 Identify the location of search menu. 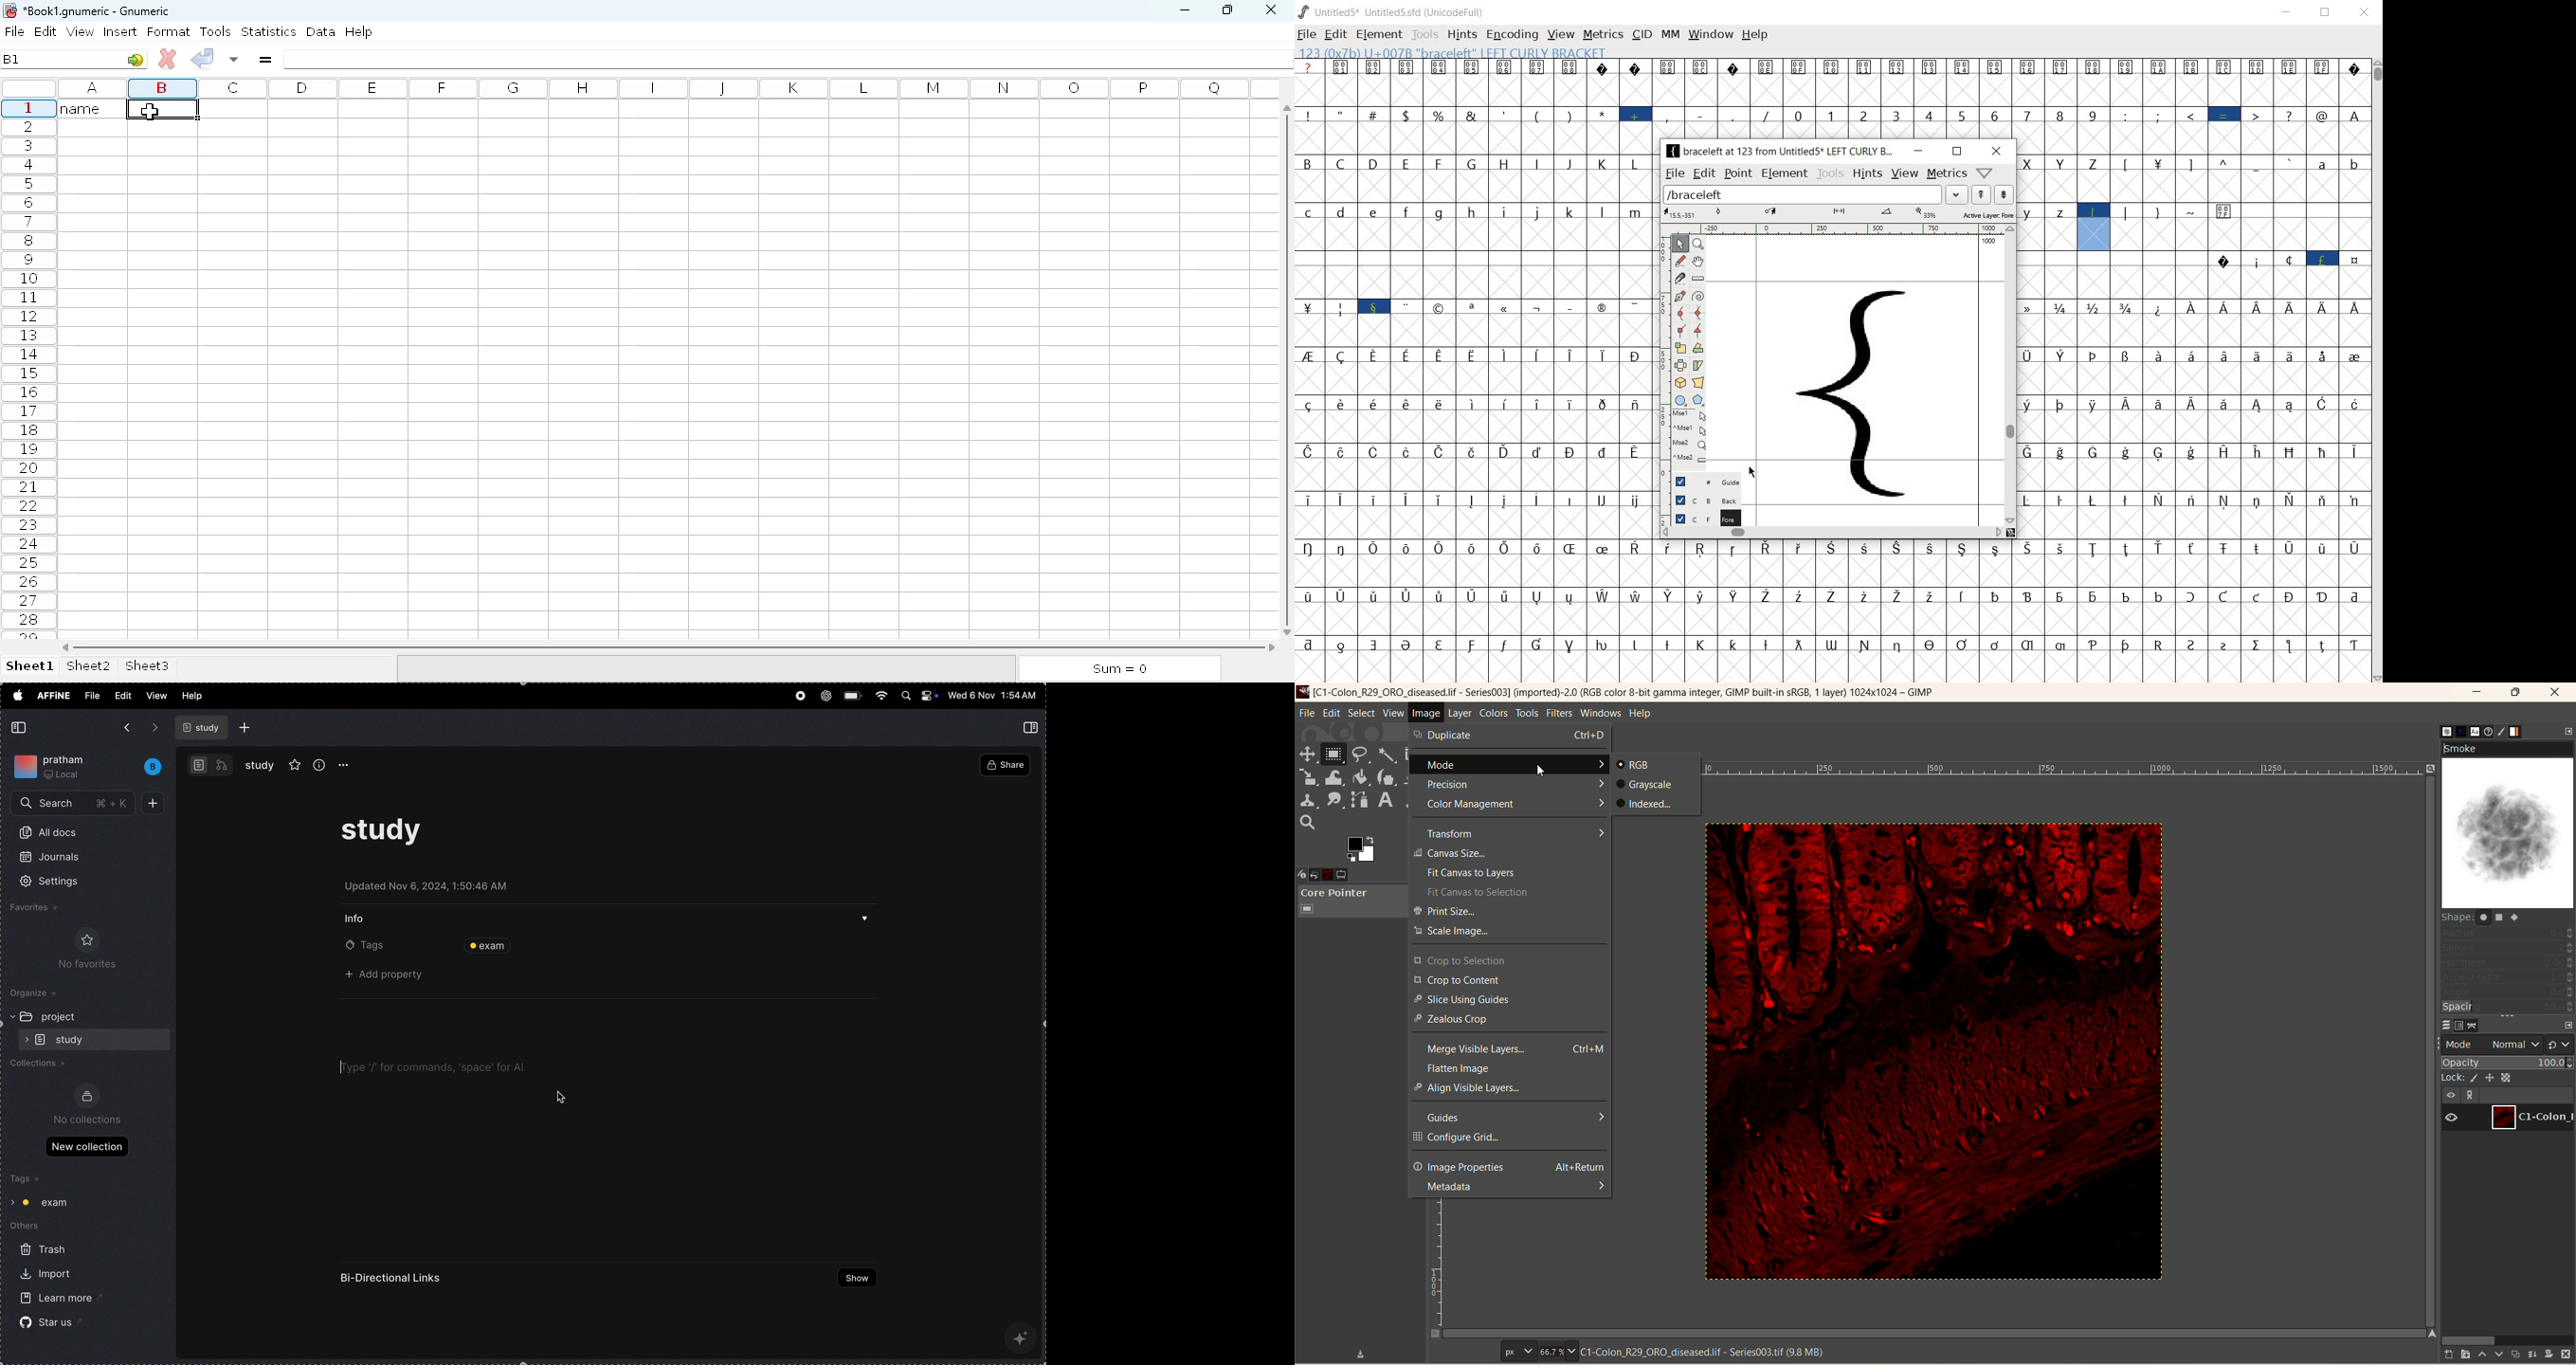
(74, 804).